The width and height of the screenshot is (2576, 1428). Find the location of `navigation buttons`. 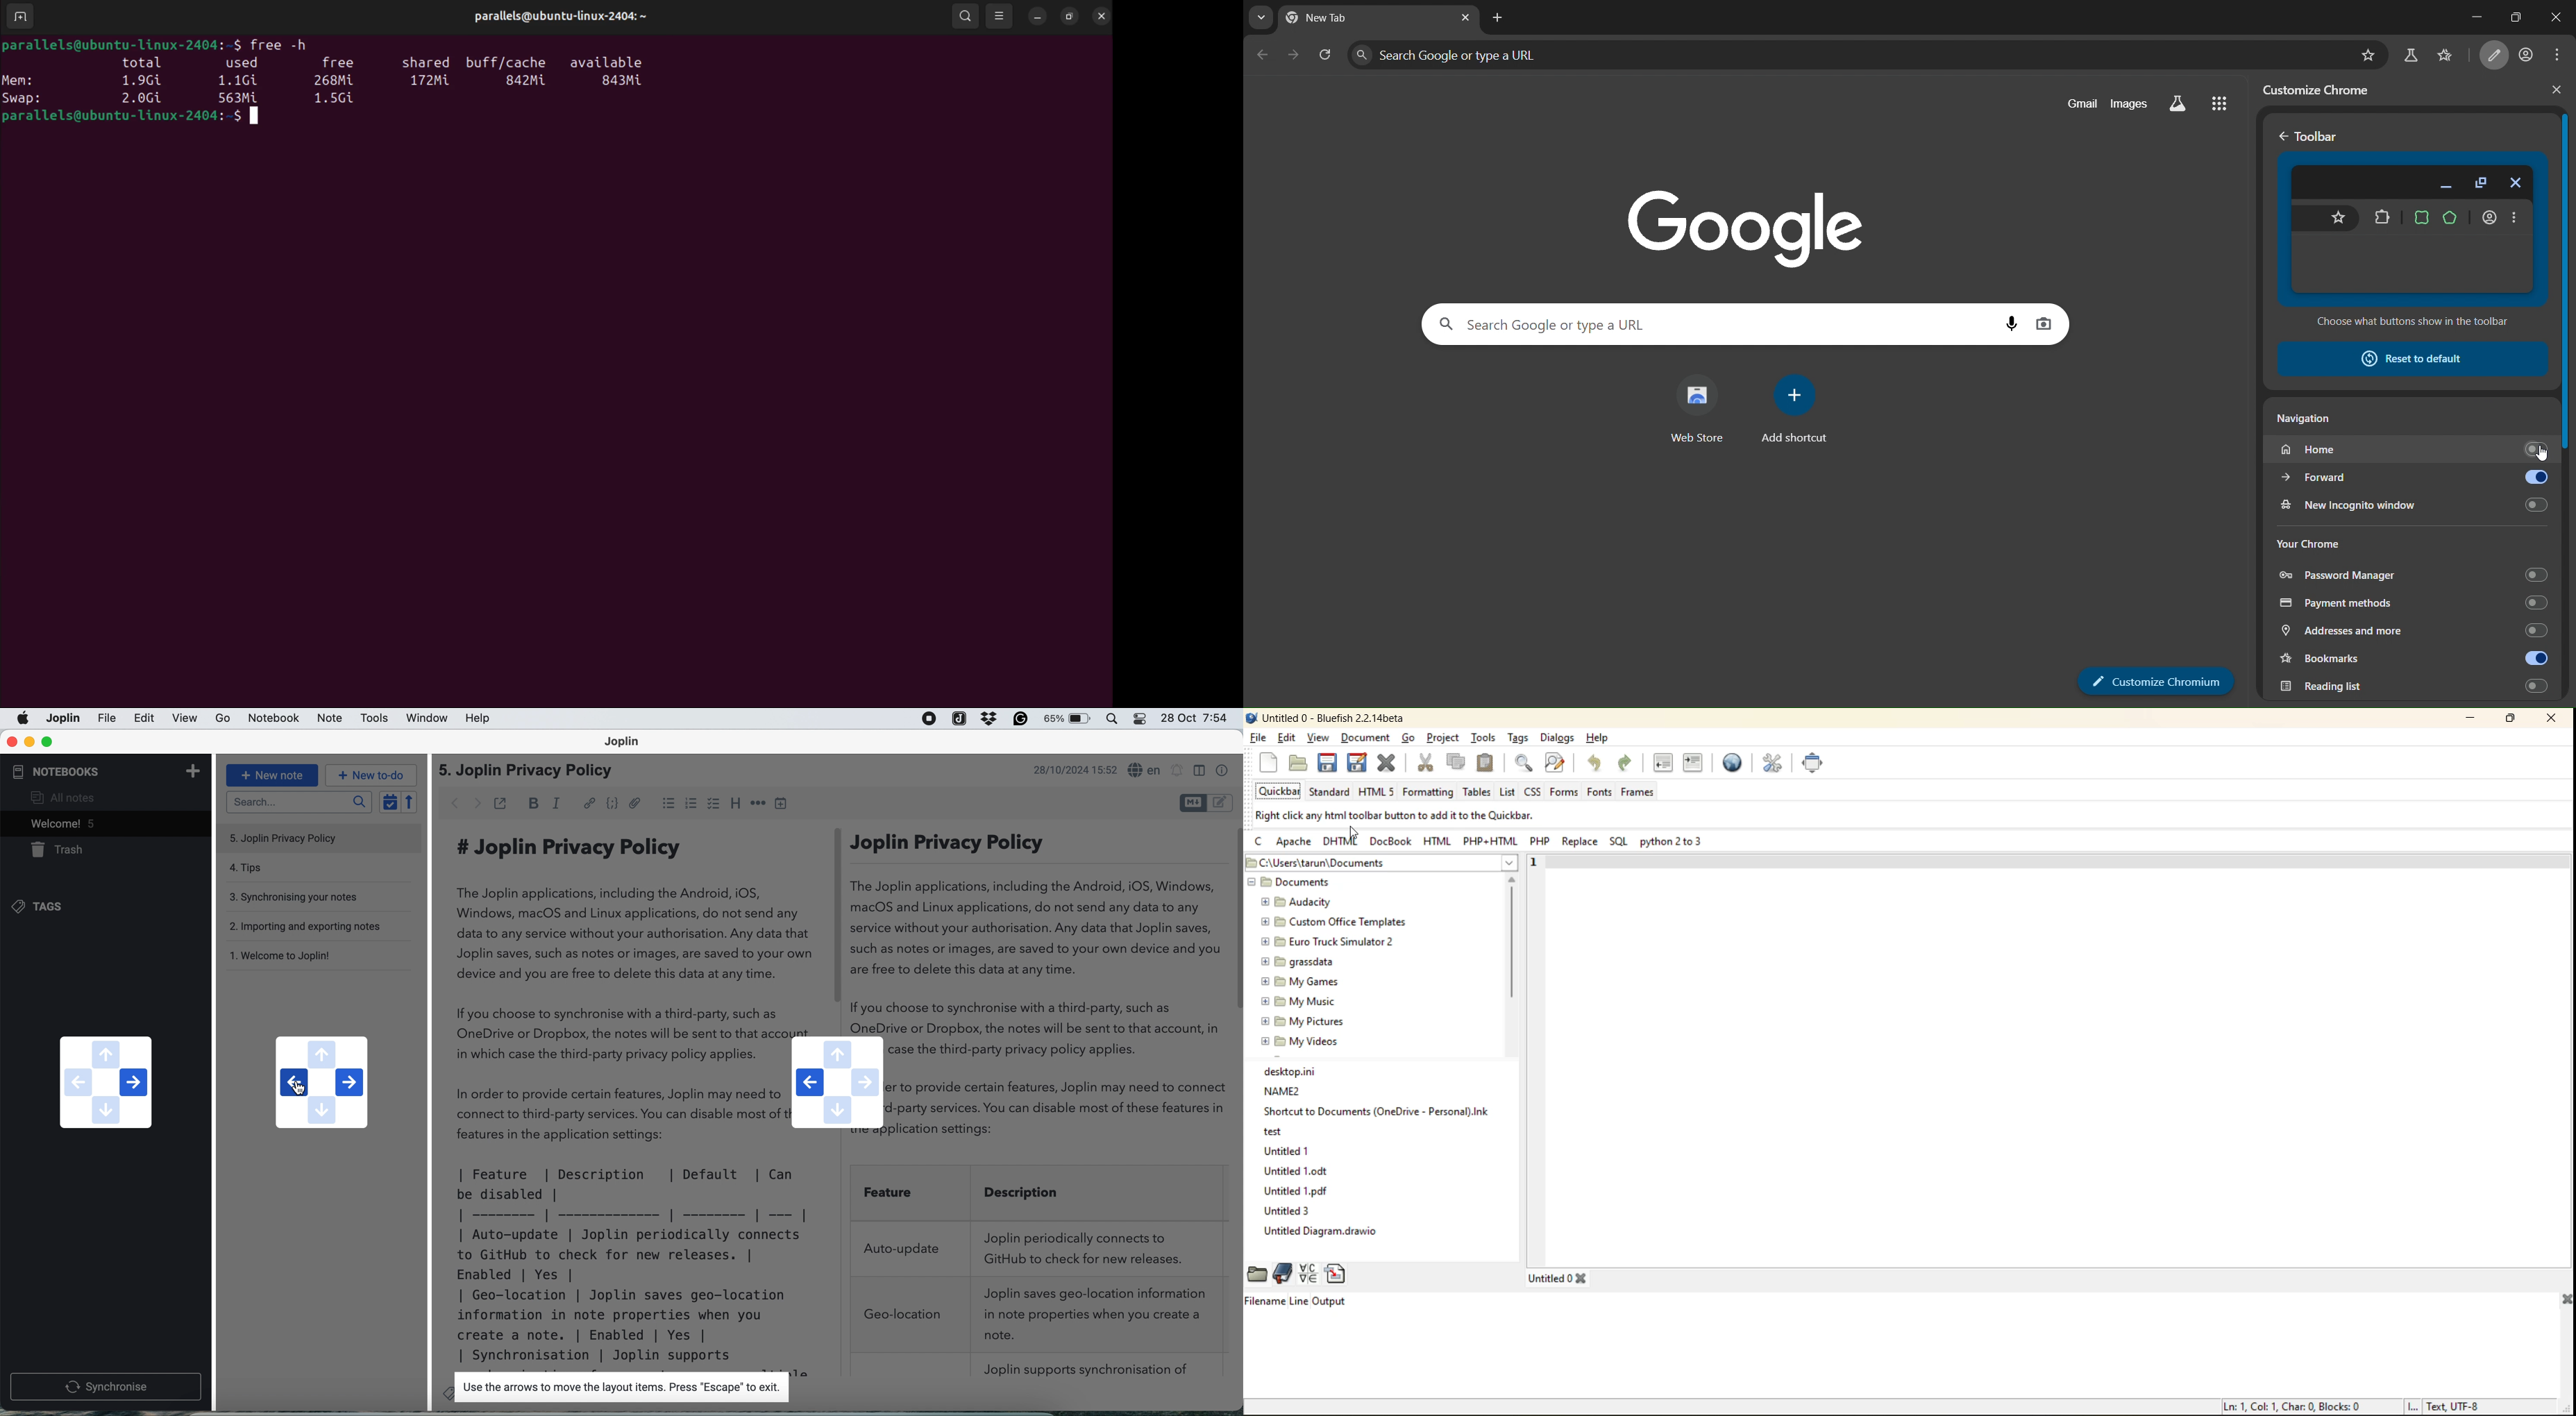

navigation buttons is located at coordinates (321, 1084).